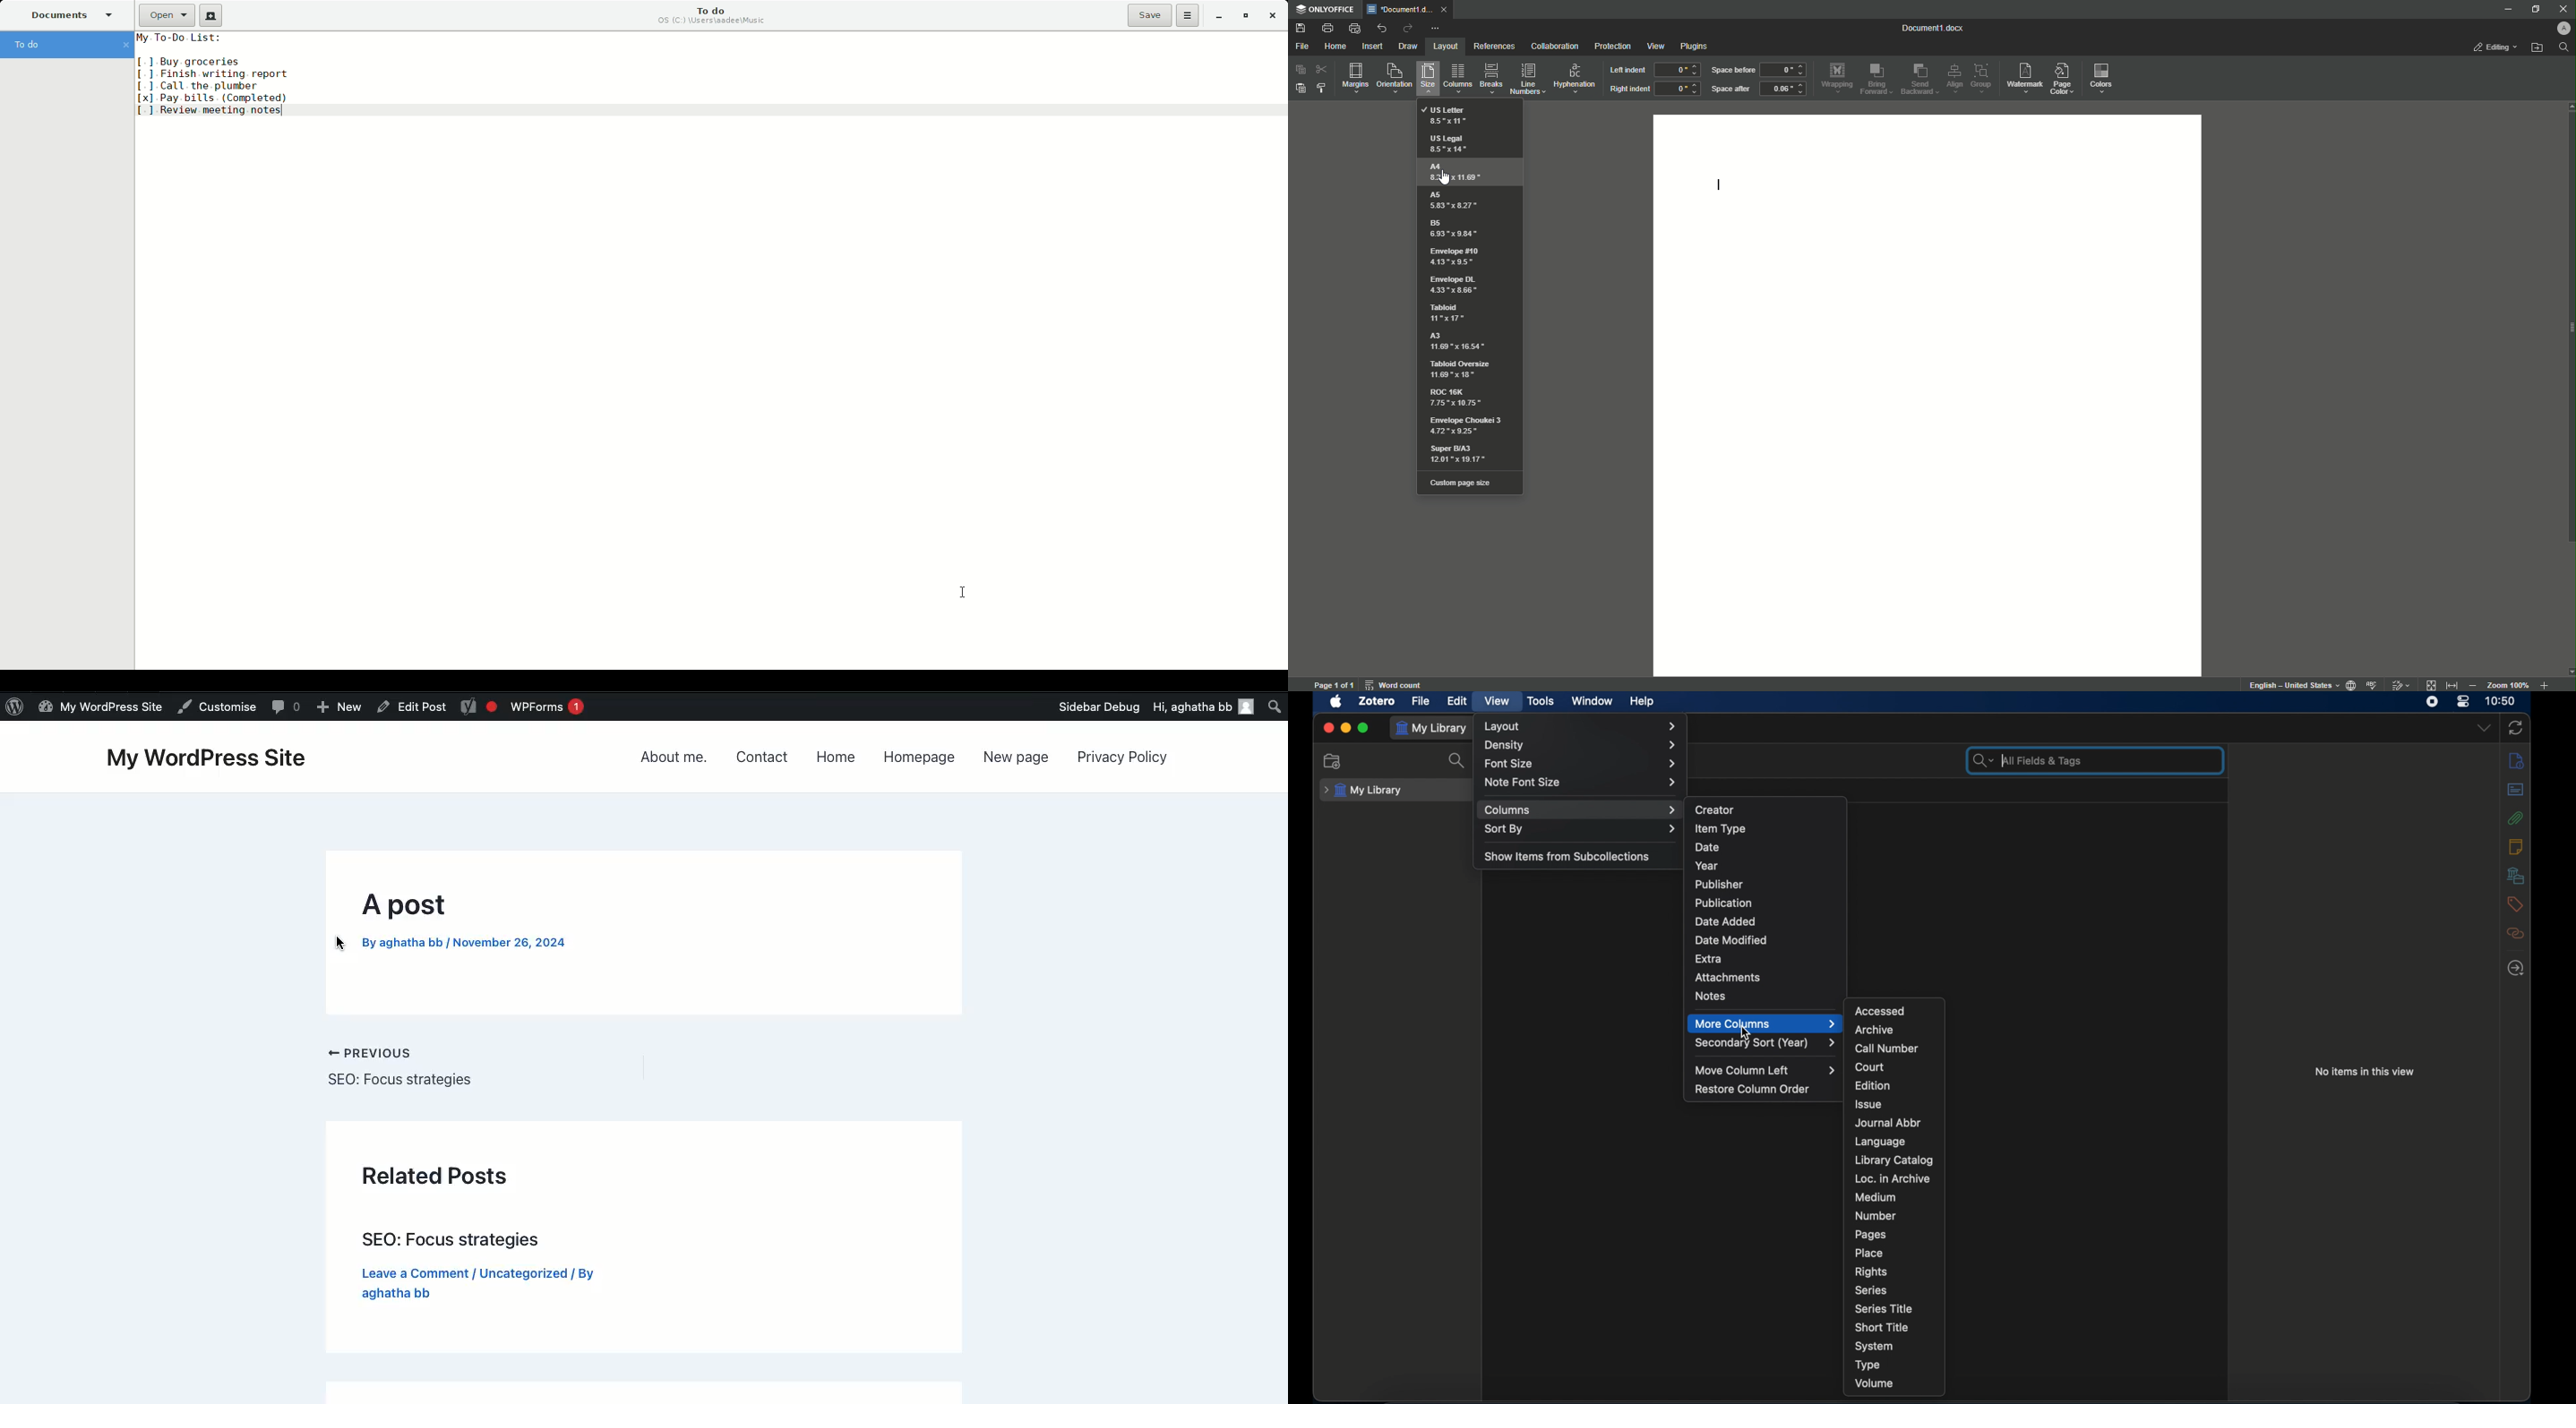  Describe the element at coordinates (2536, 49) in the screenshot. I see `Open File Location` at that location.